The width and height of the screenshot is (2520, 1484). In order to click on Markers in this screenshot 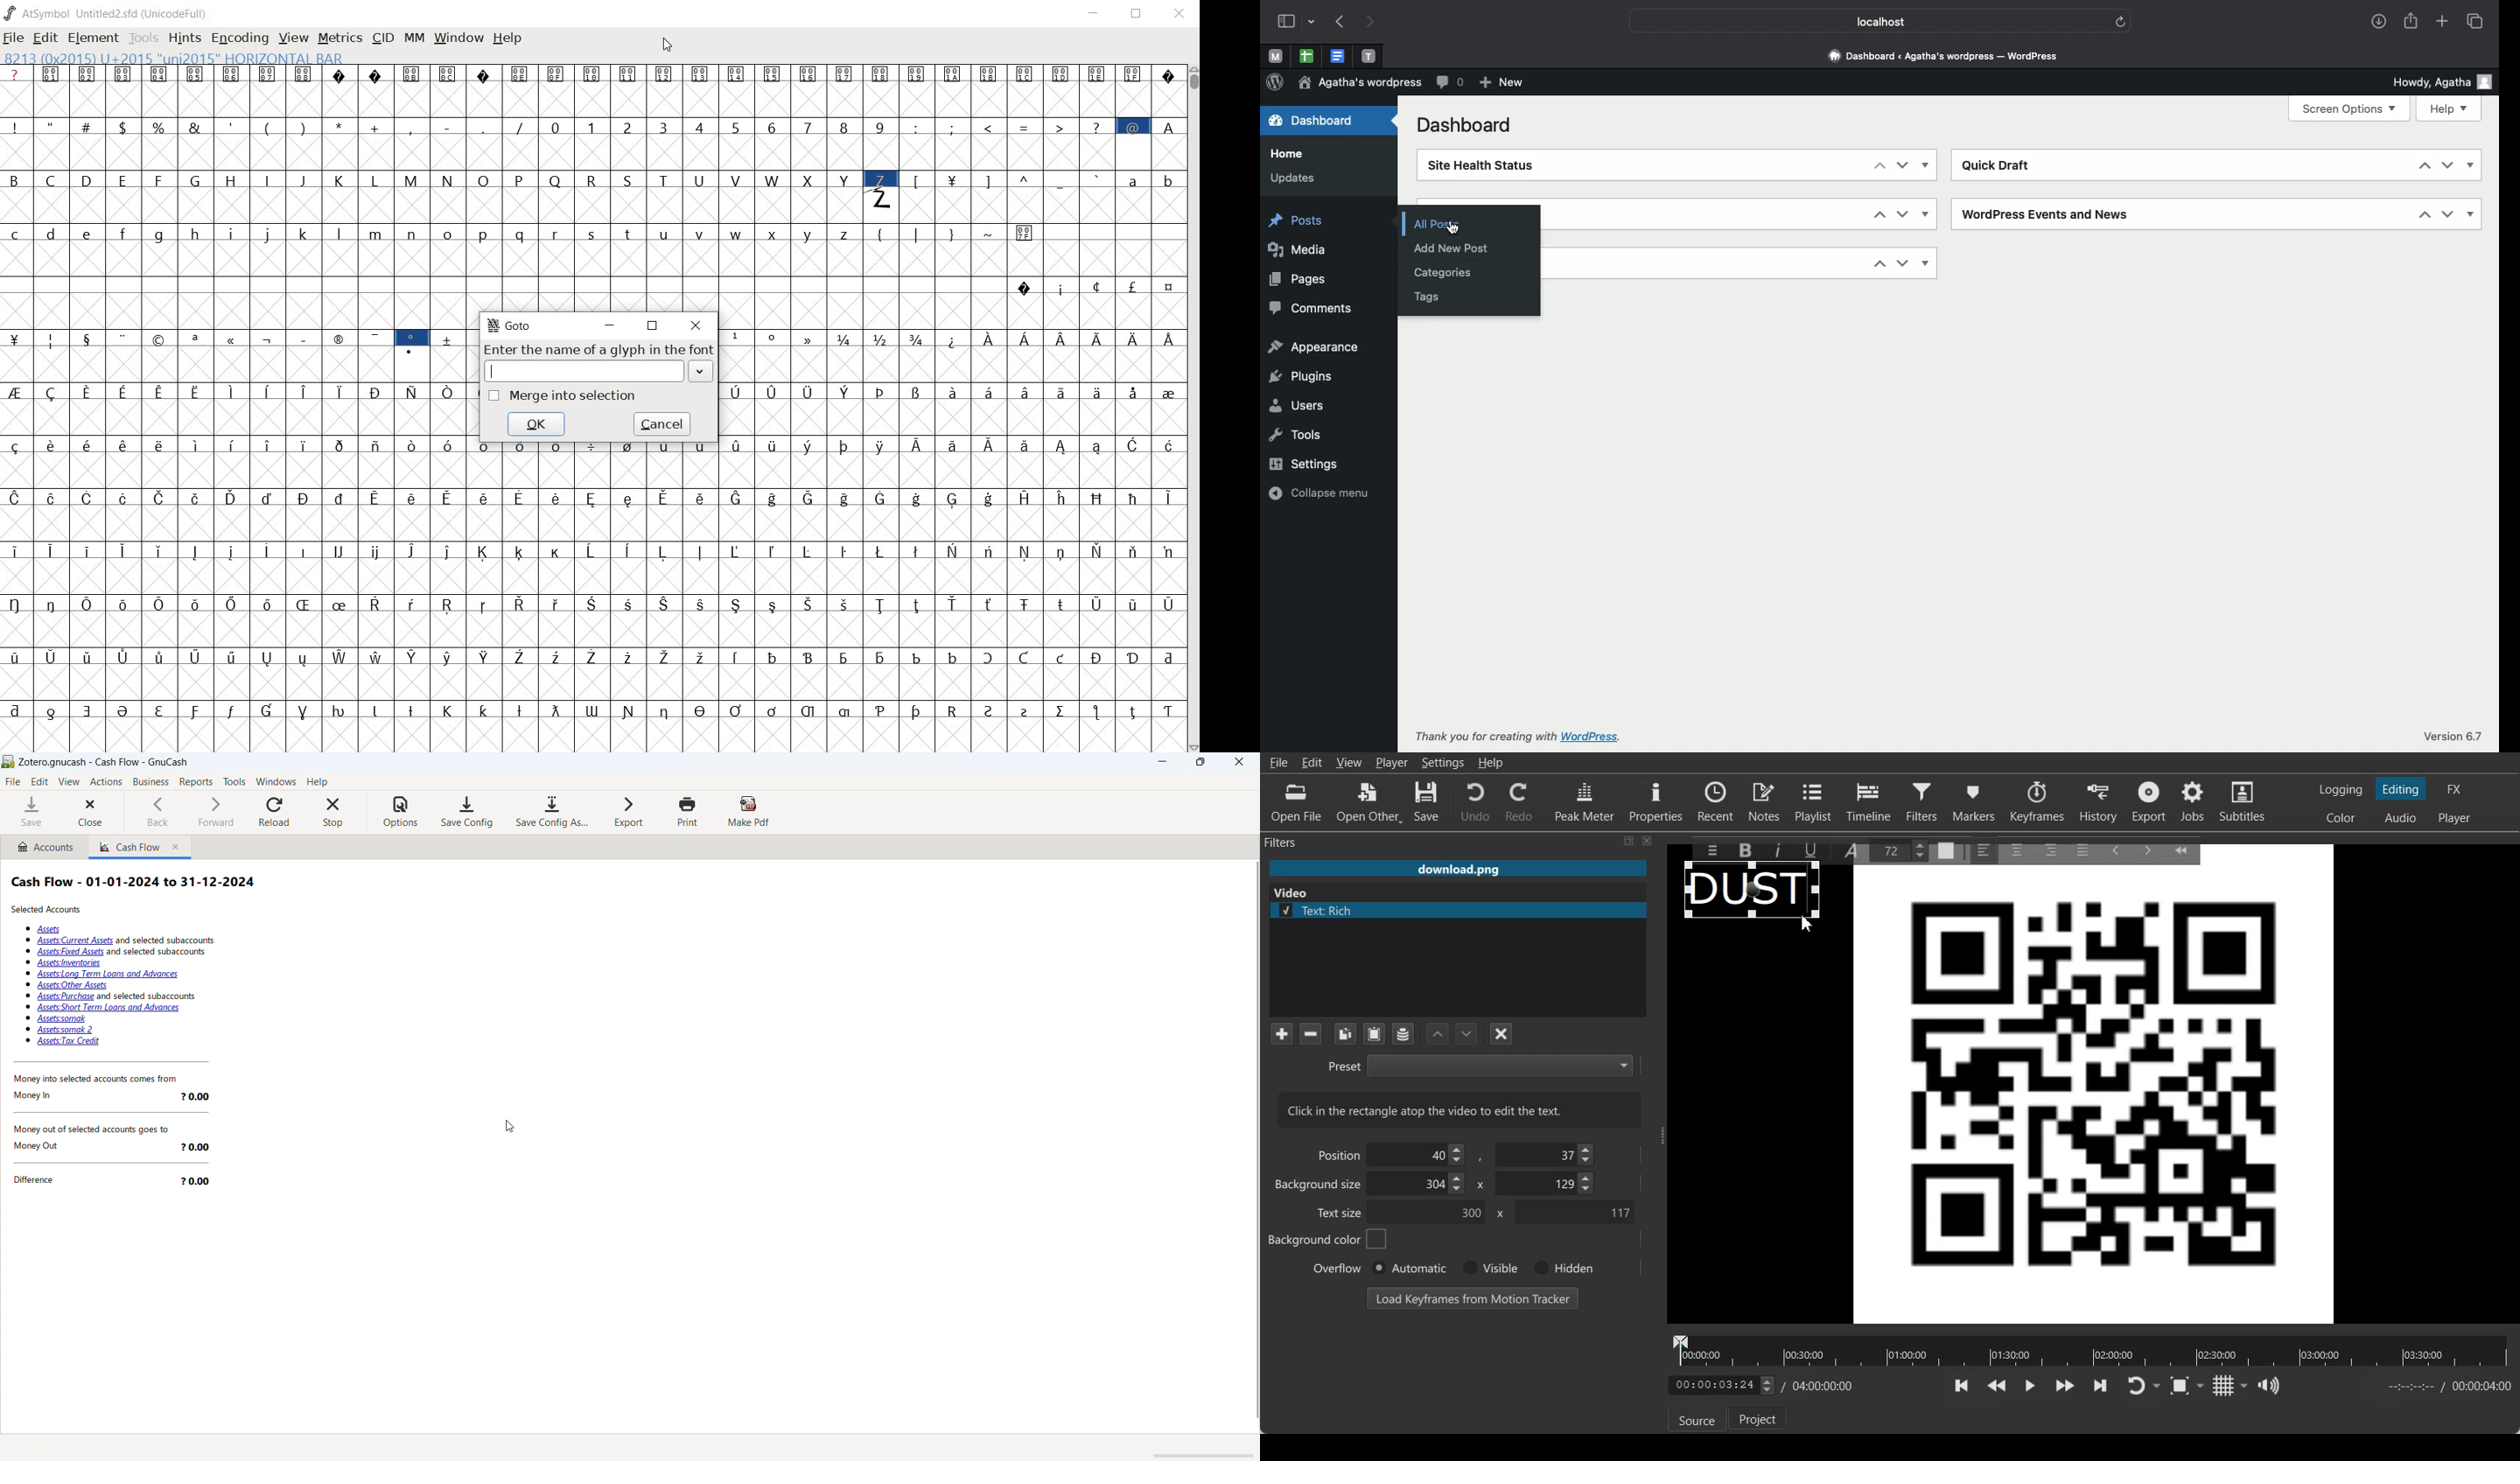, I will do `click(1975, 801)`.